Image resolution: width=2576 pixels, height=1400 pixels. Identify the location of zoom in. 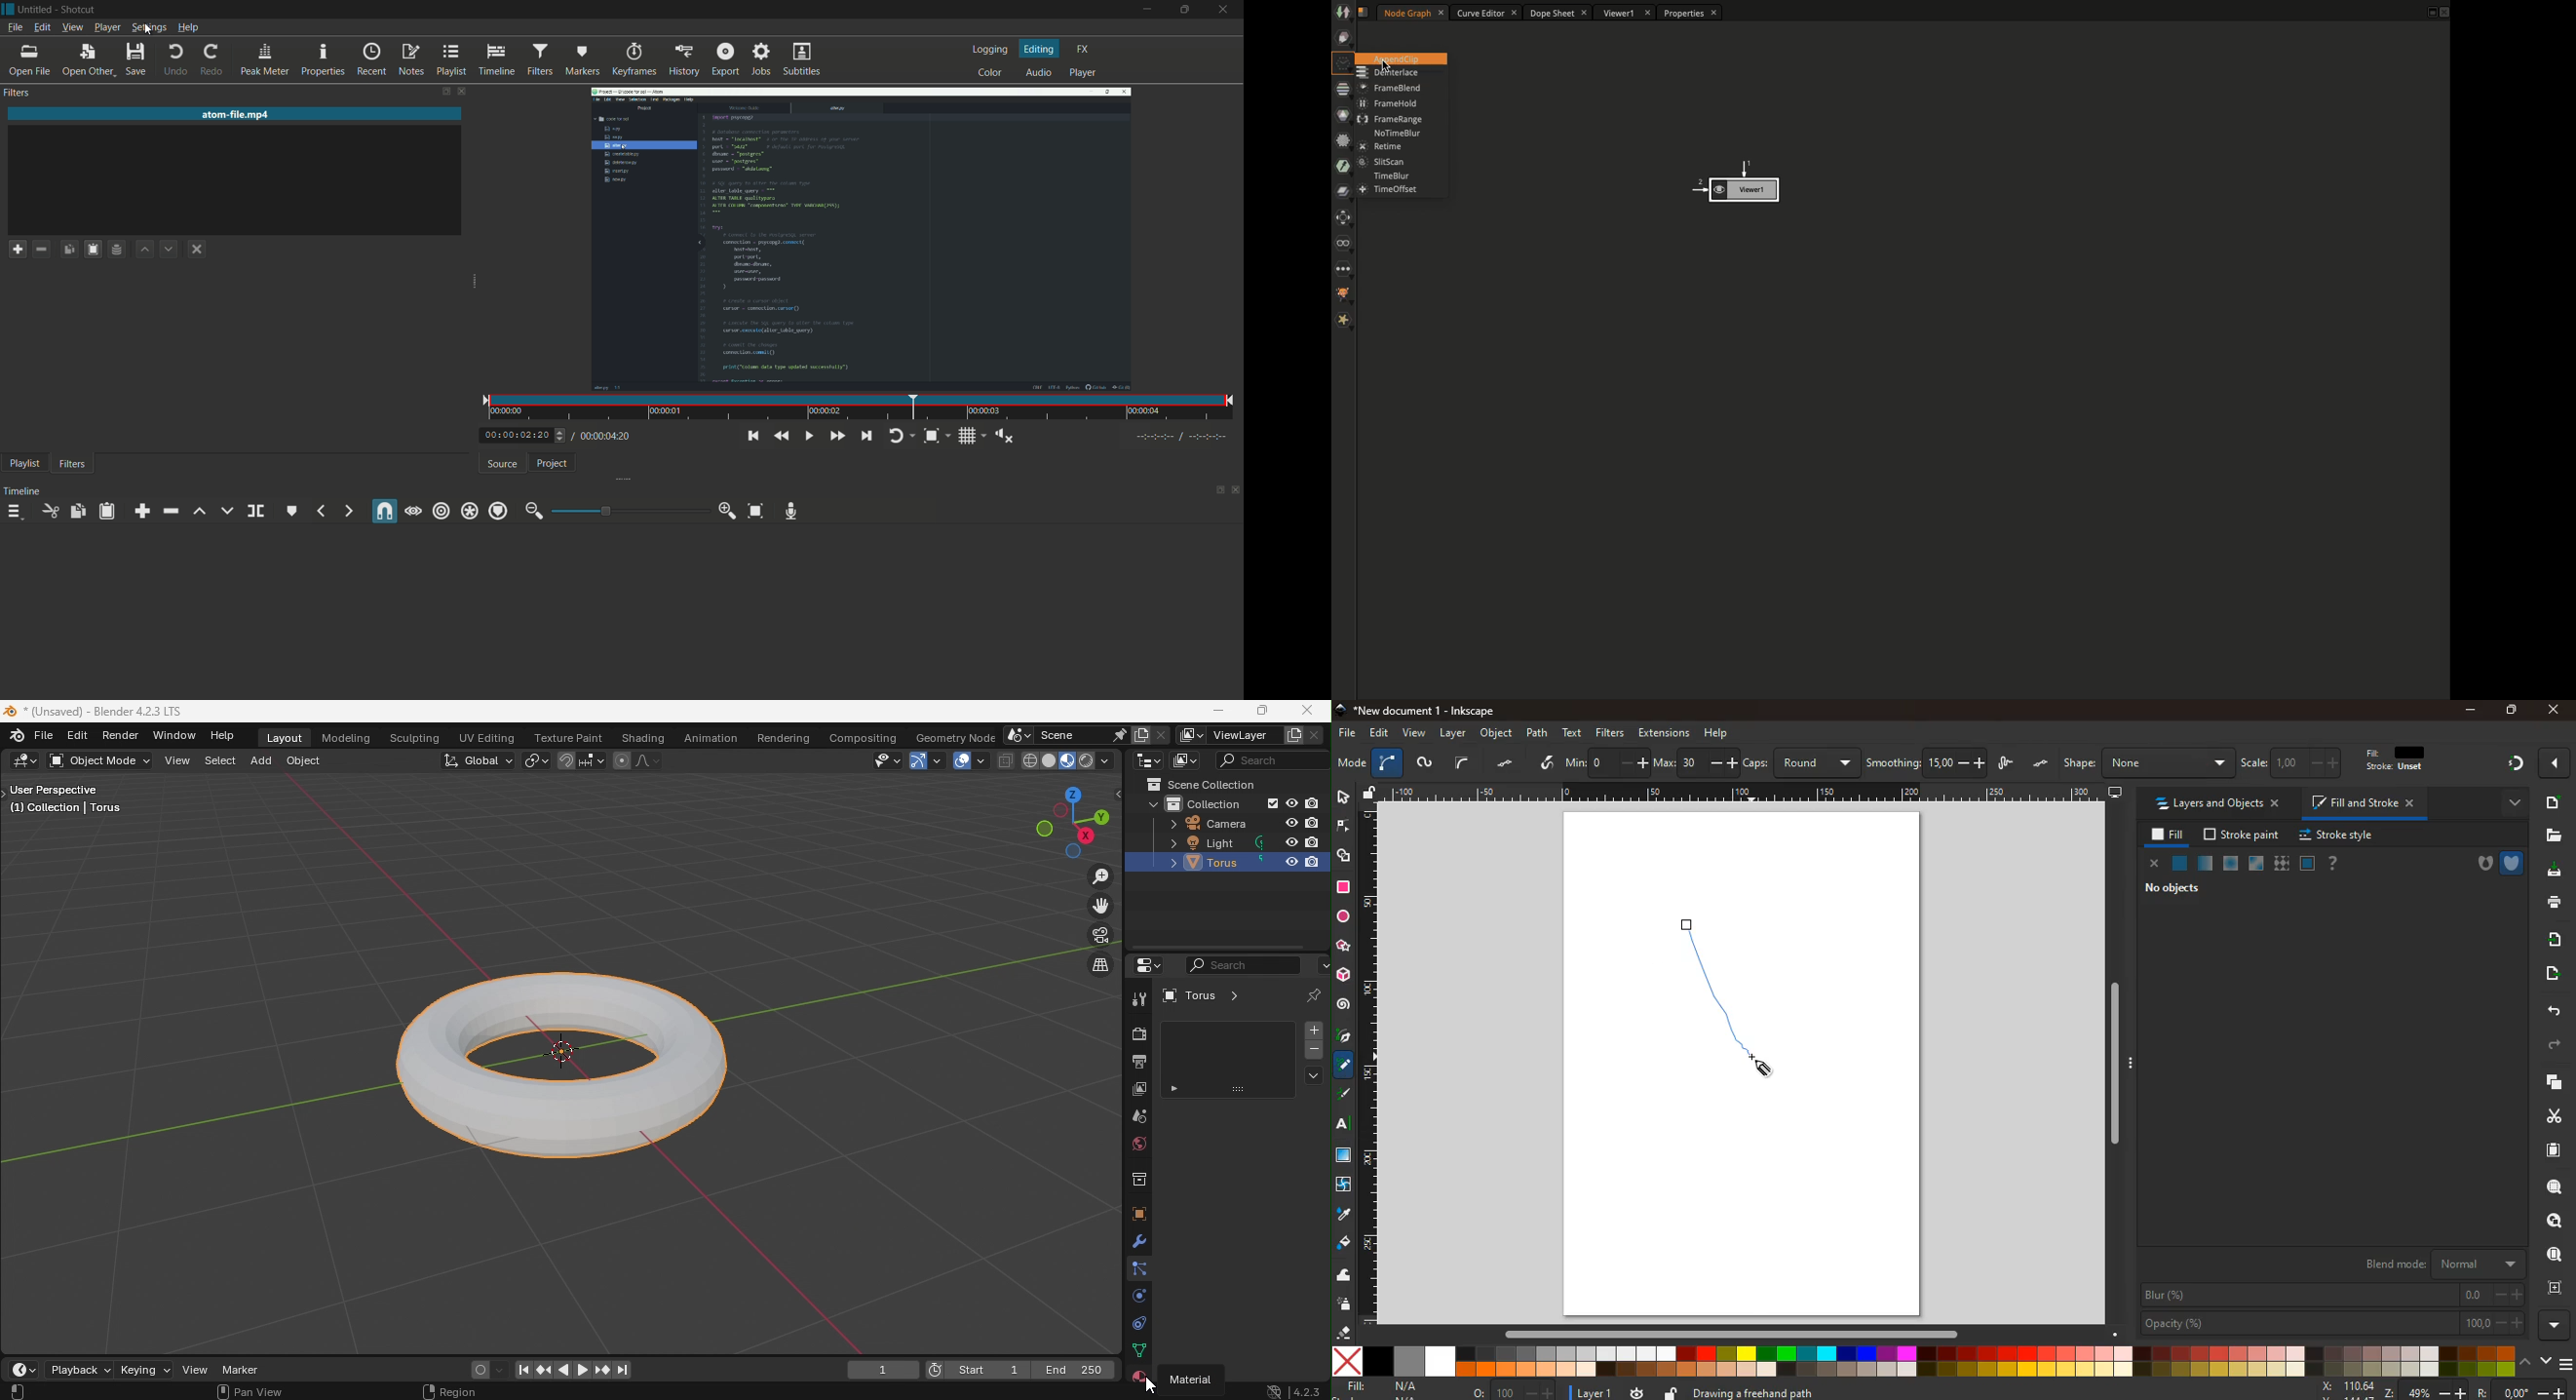
(729, 511).